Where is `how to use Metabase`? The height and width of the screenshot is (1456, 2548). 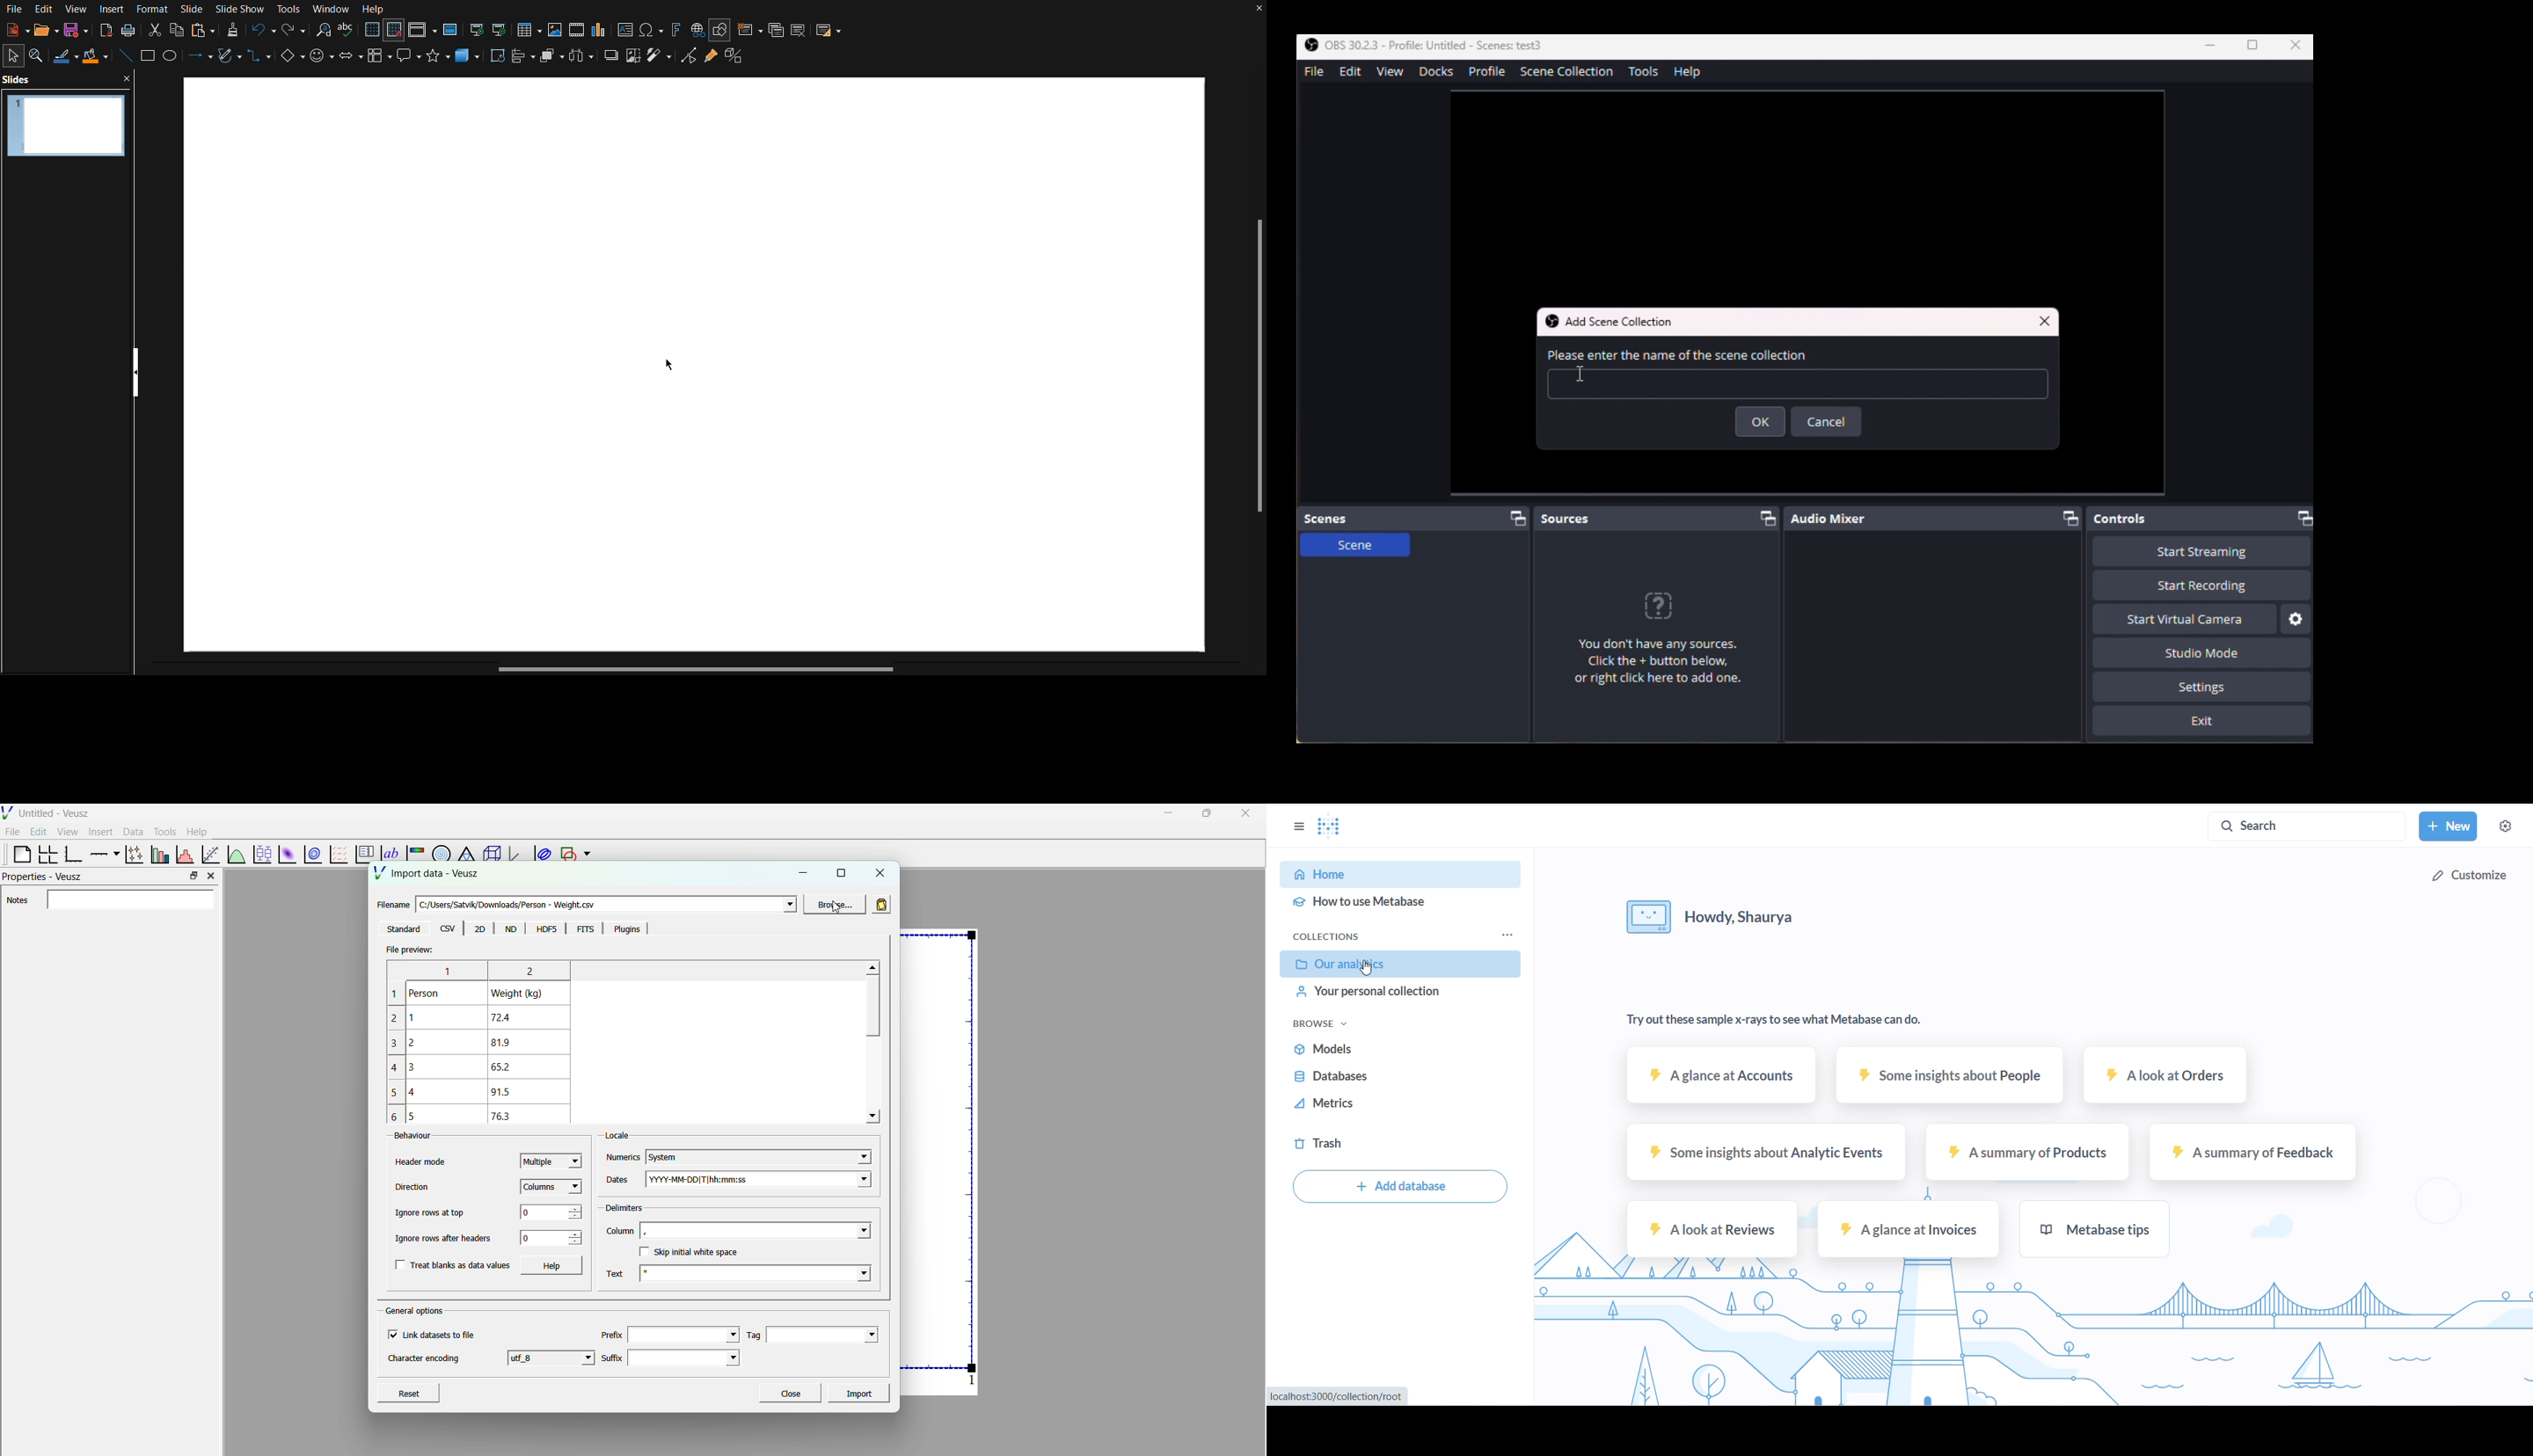
how to use Metabase is located at coordinates (1402, 902).